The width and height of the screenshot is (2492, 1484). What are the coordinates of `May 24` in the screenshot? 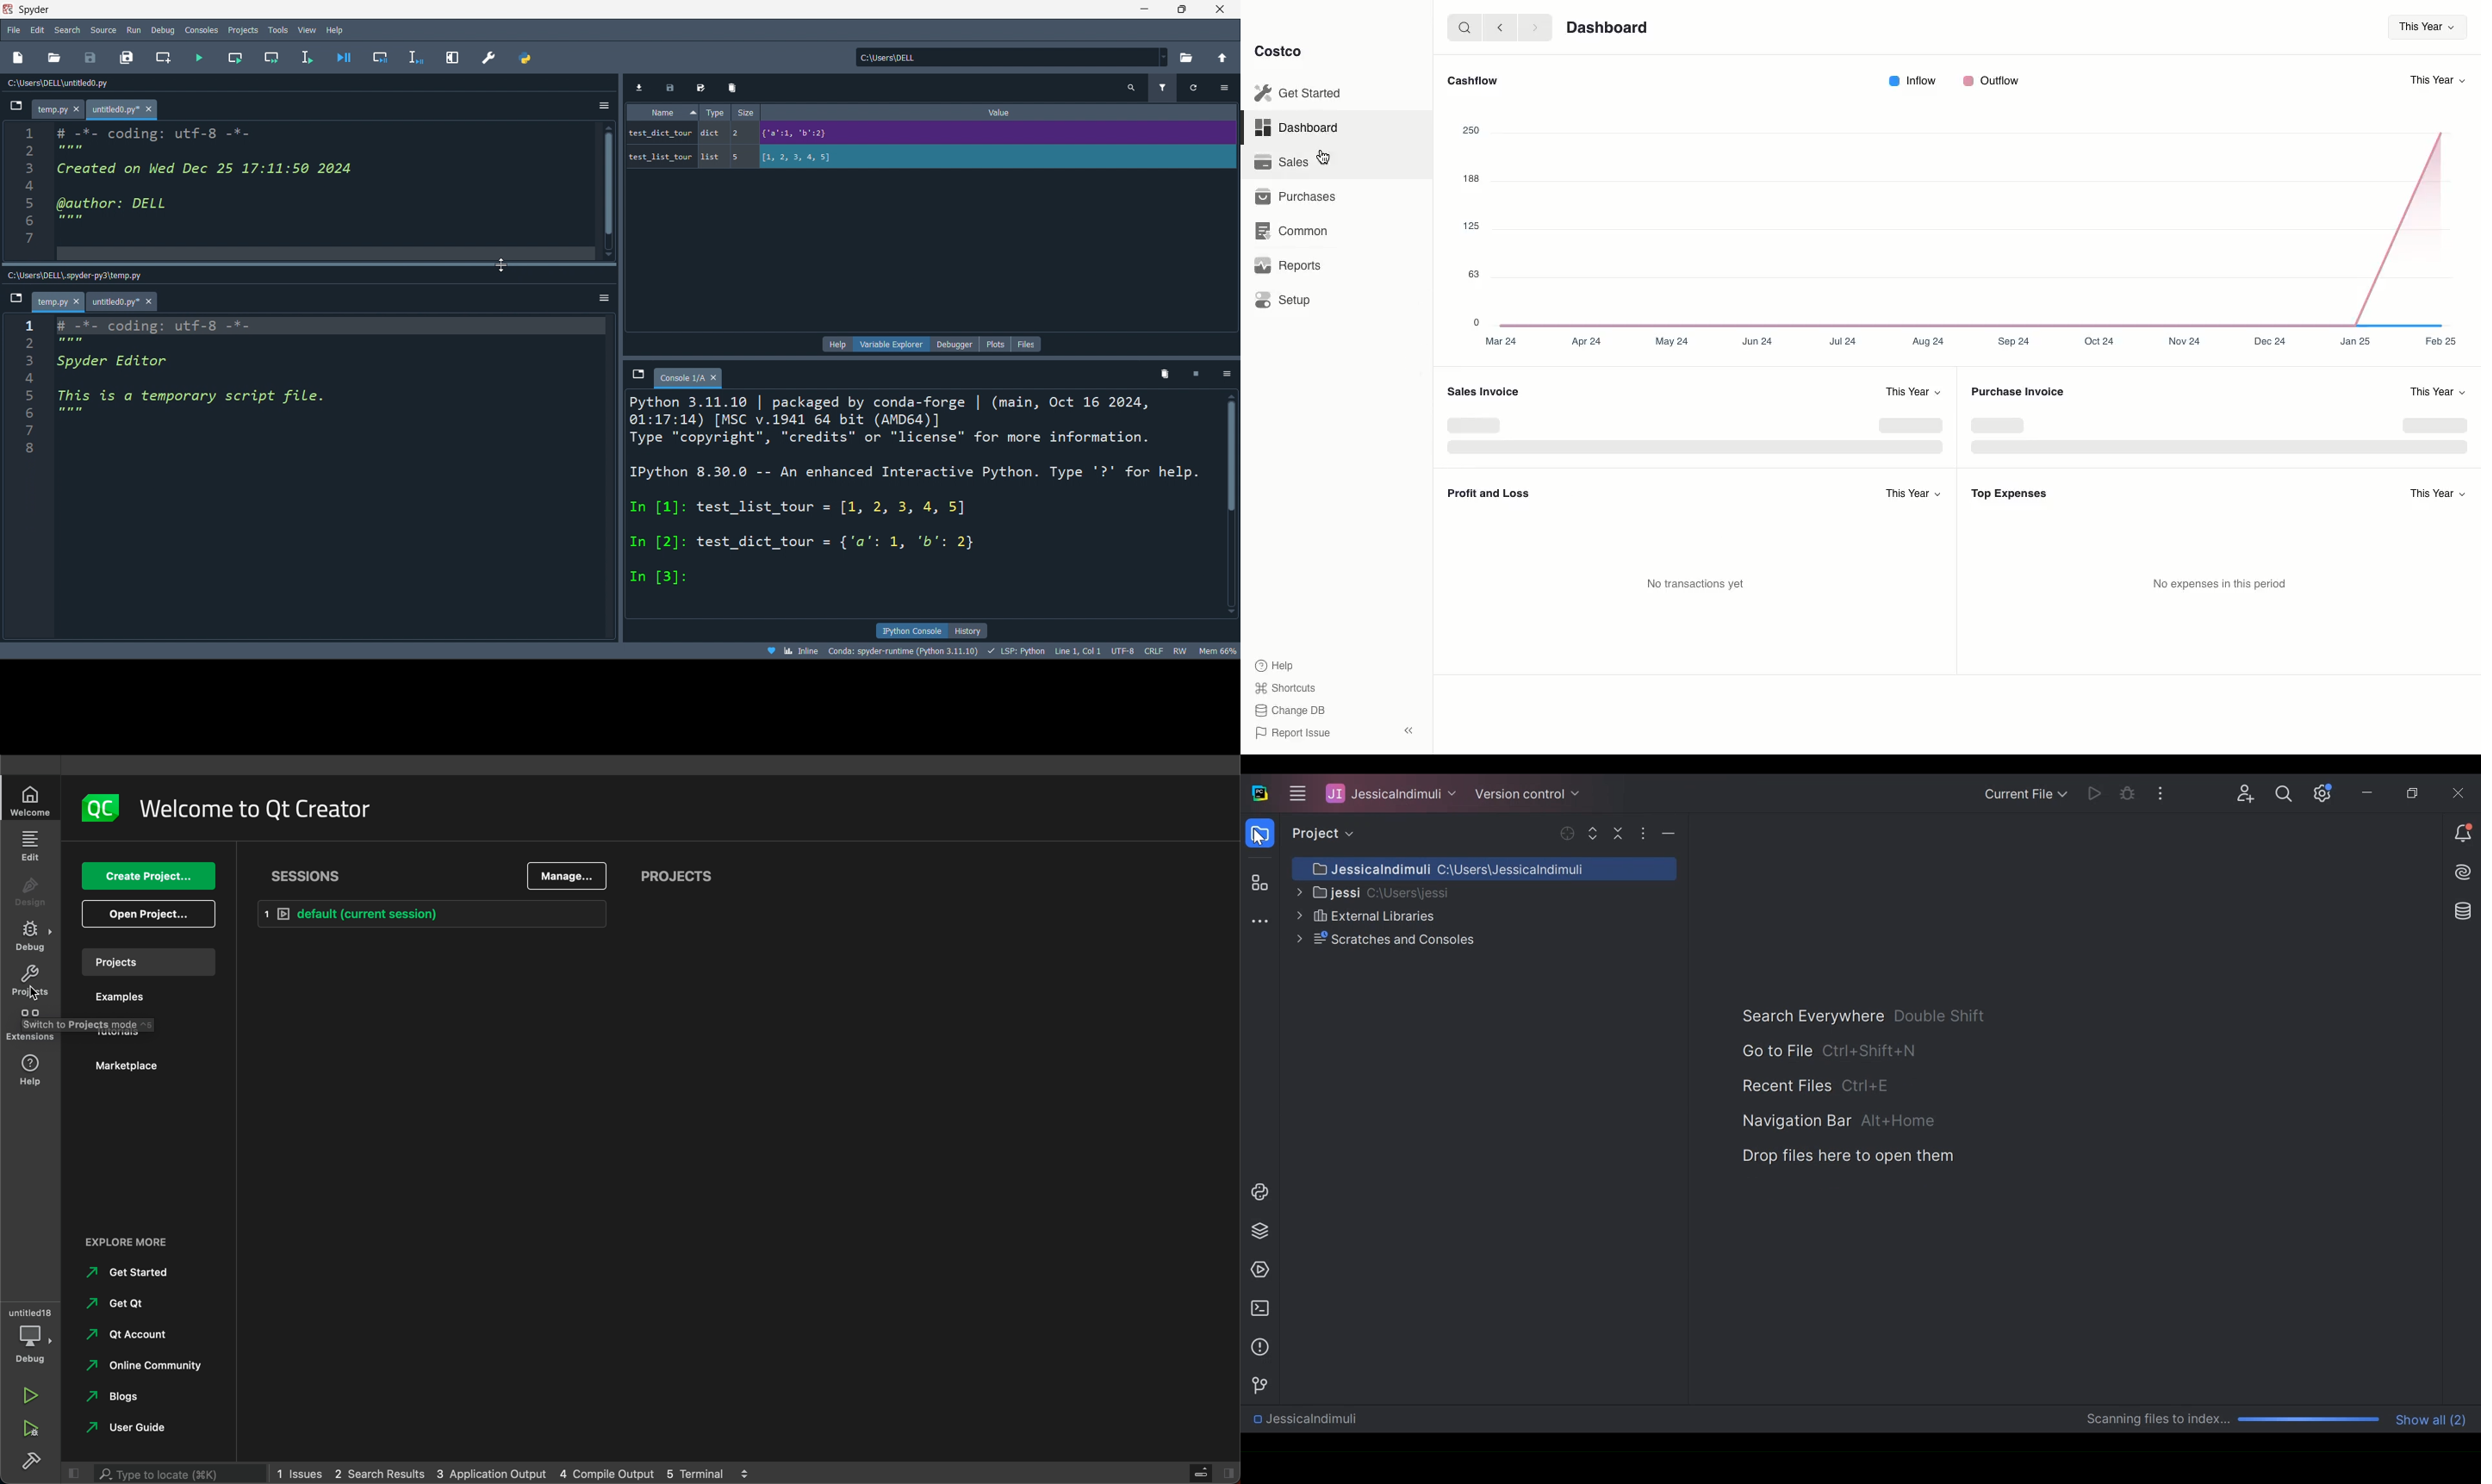 It's located at (1673, 341).